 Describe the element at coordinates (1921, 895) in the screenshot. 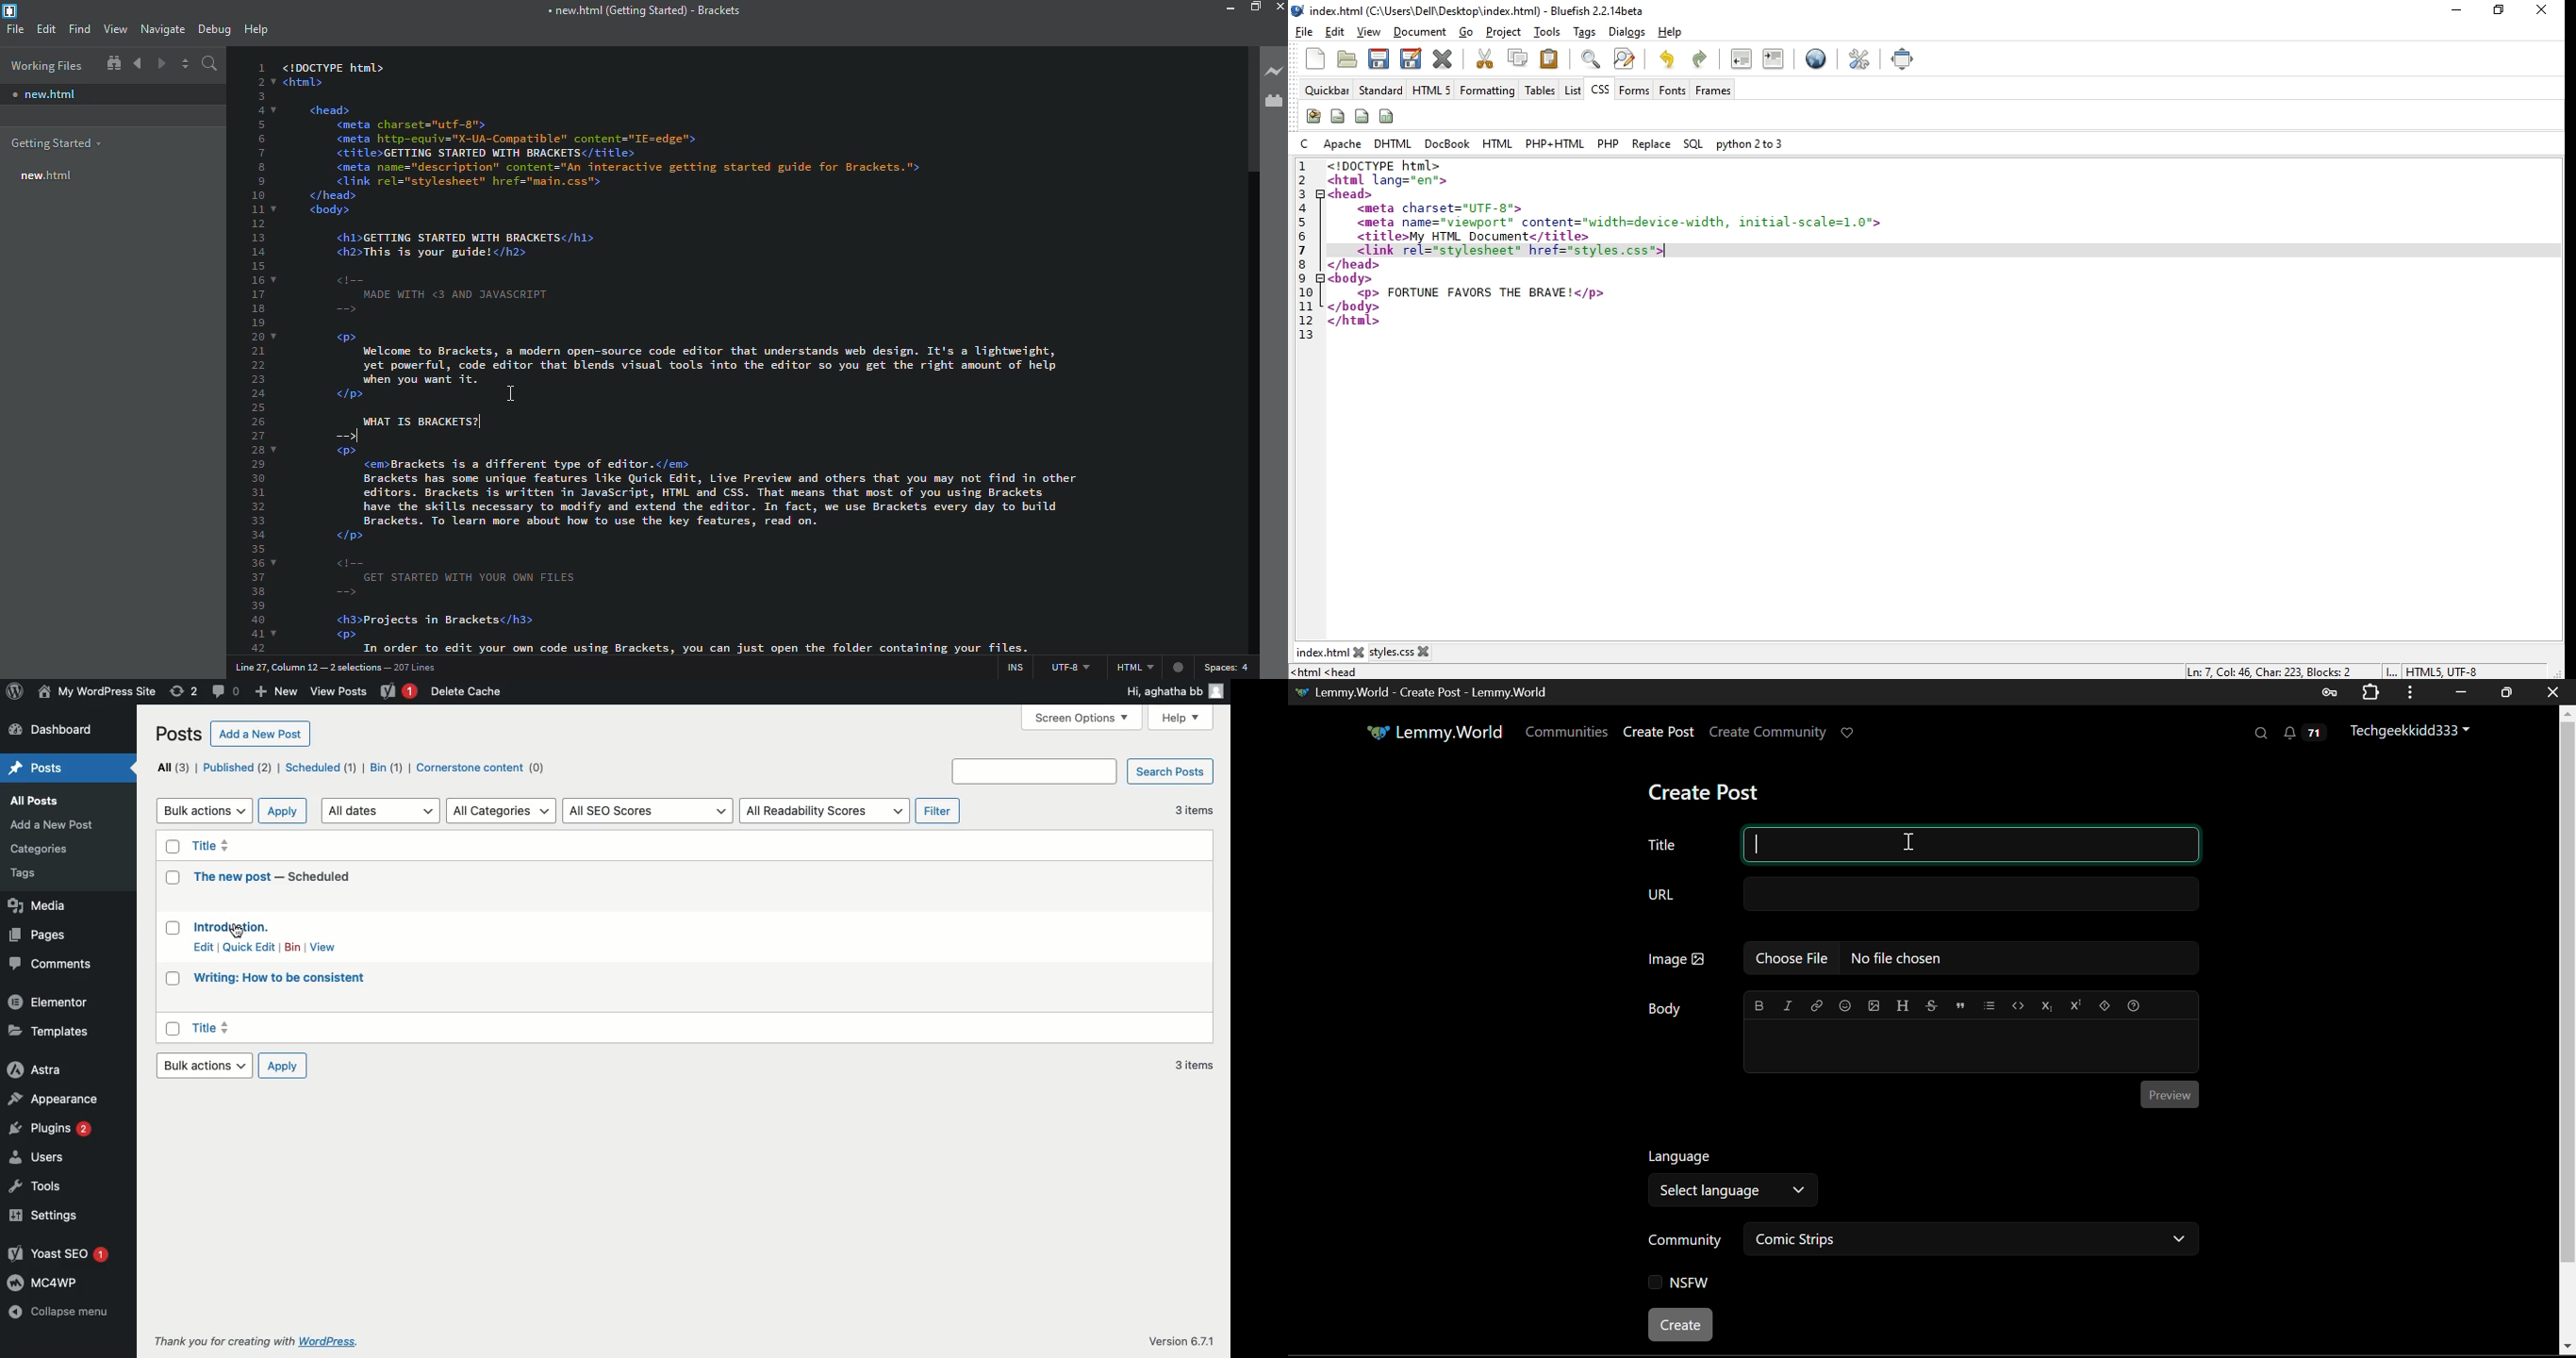

I see `URL` at that location.